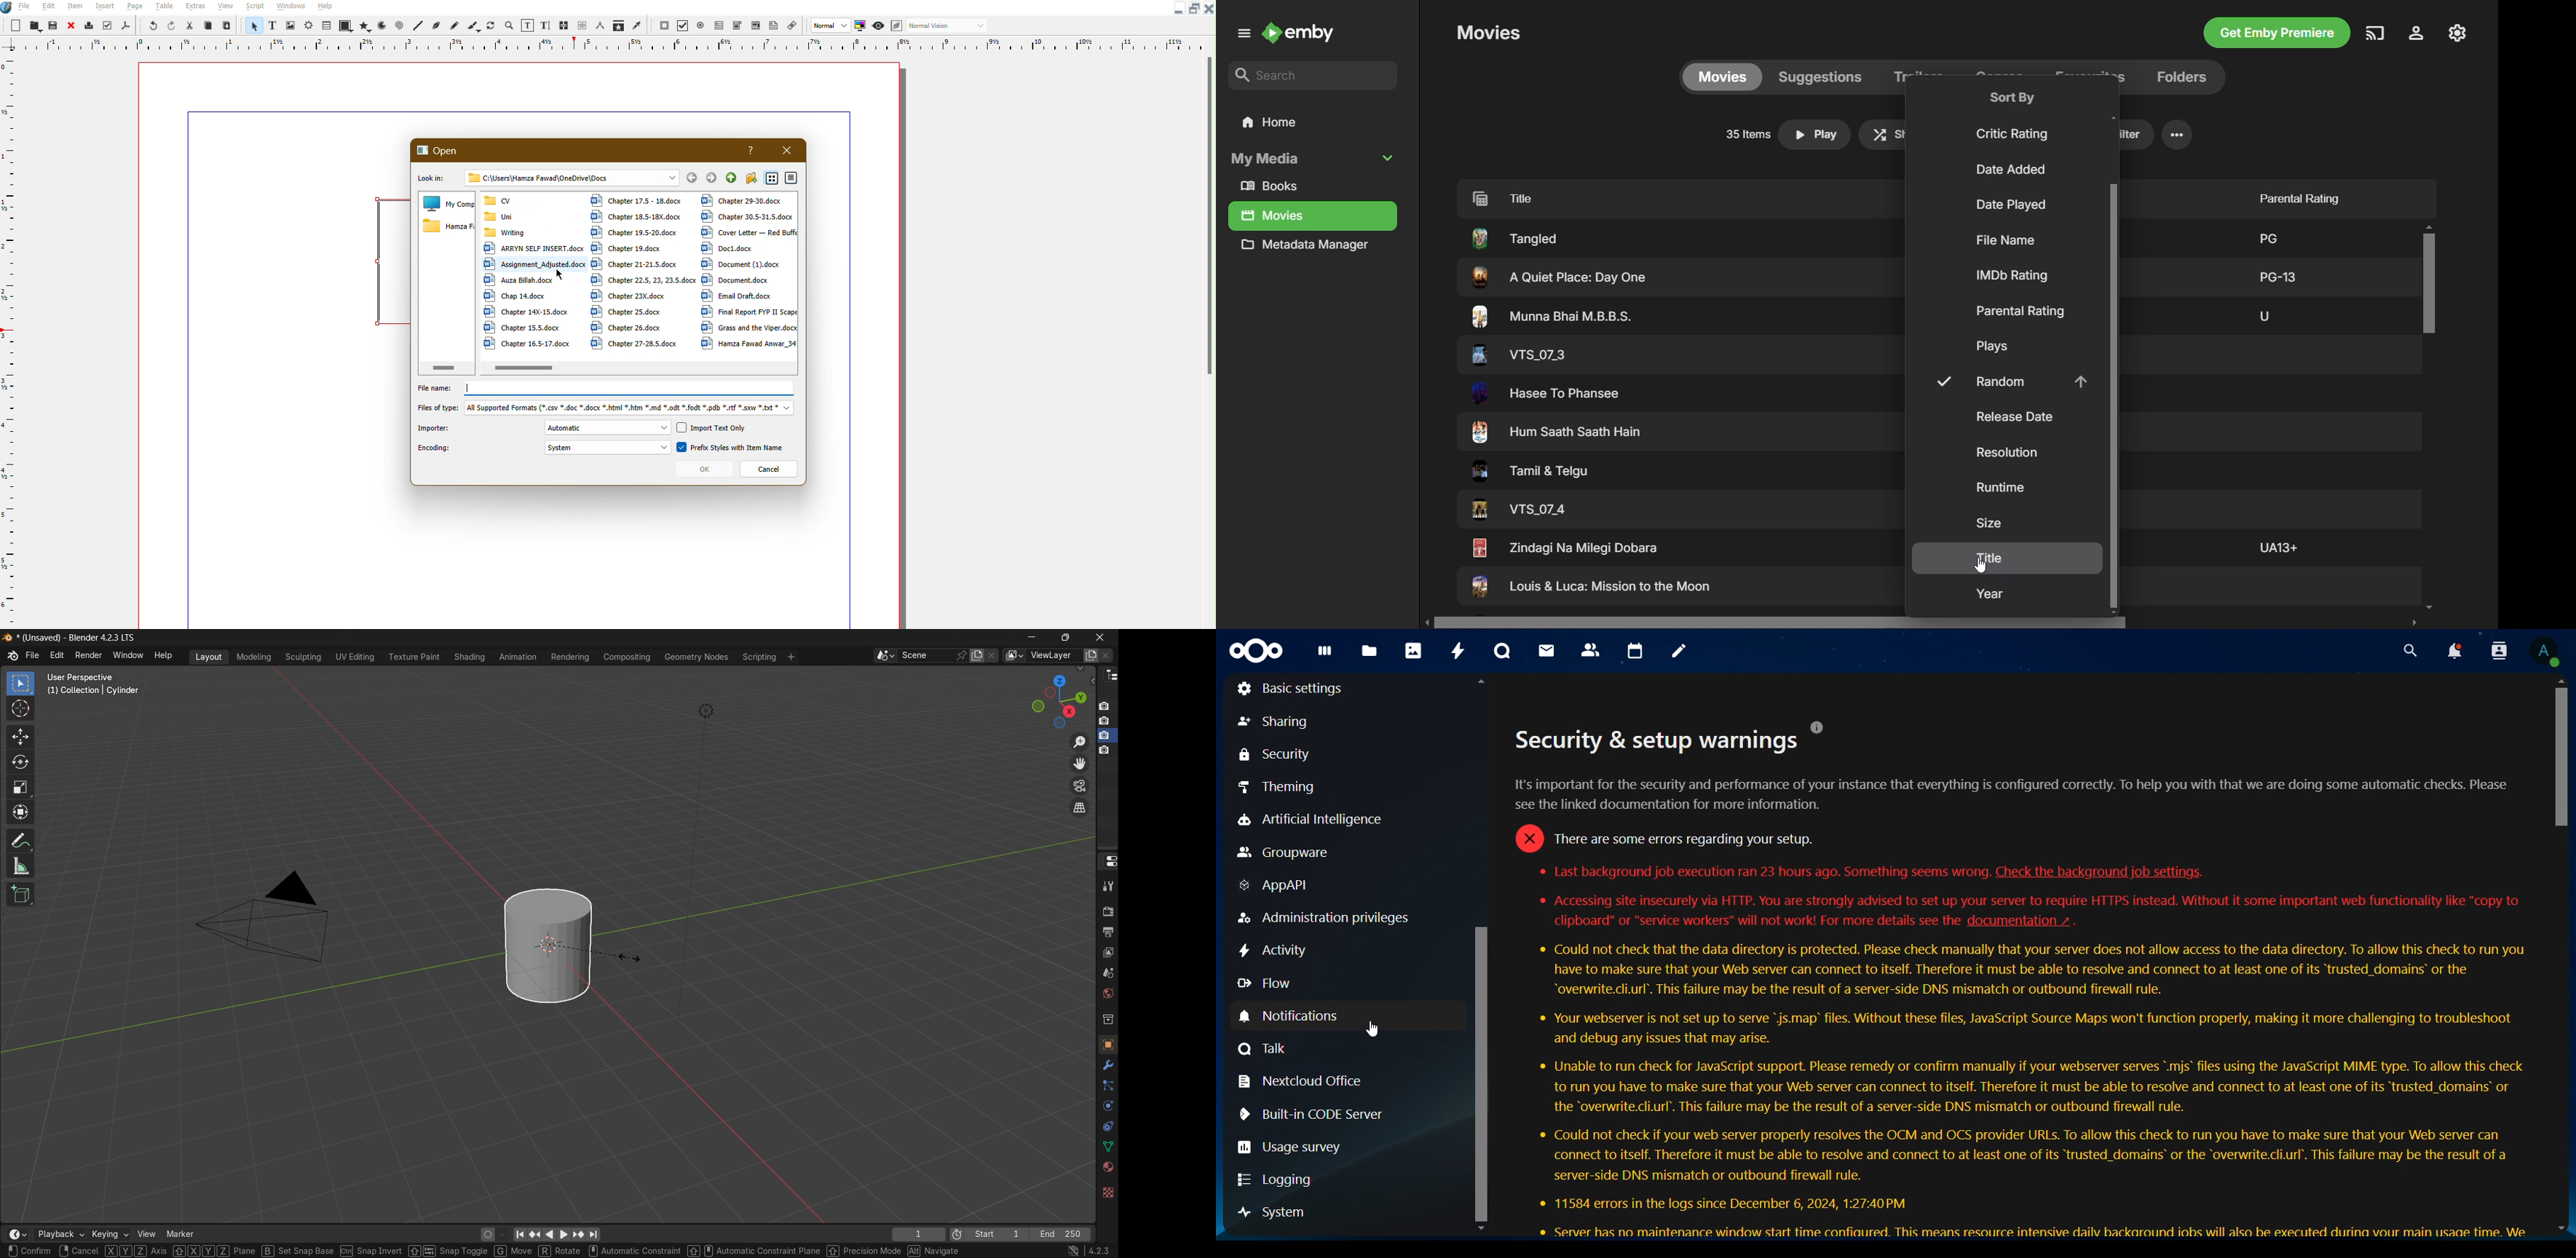  What do you see at coordinates (1278, 951) in the screenshot?
I see `activity` at bounding box center [1278, 951].